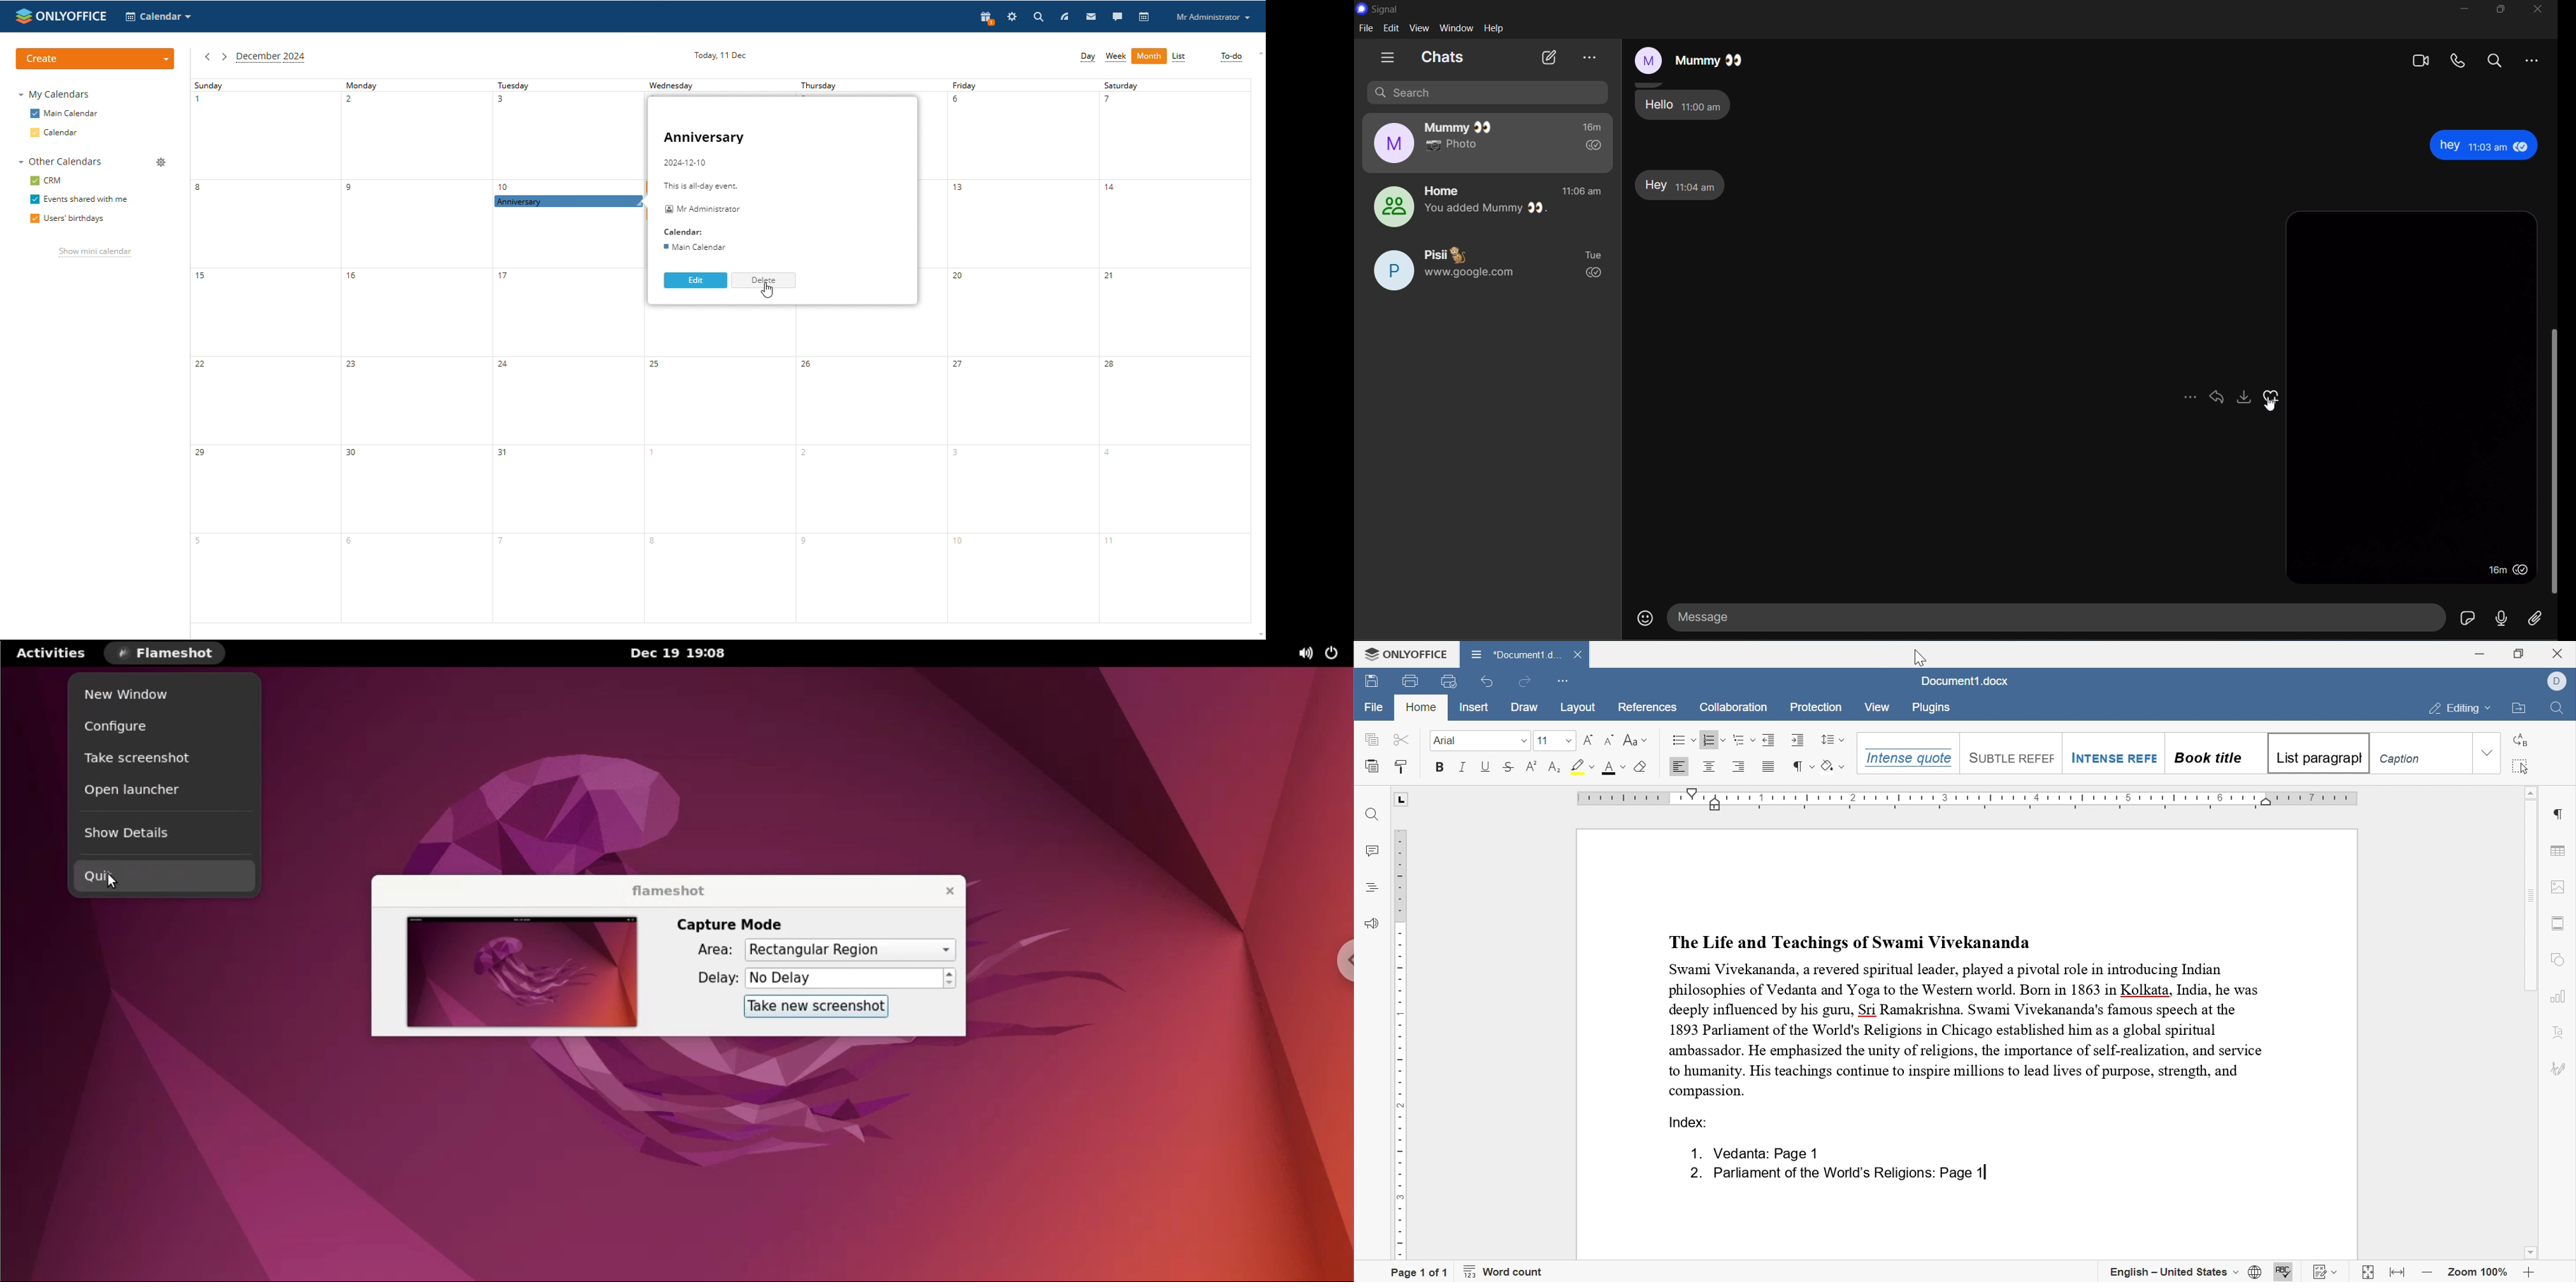 This screenshot has width=2576, height=1288. Describe the element at coordinates (1371, 739) in the screenshot. I see `copy` at that location.